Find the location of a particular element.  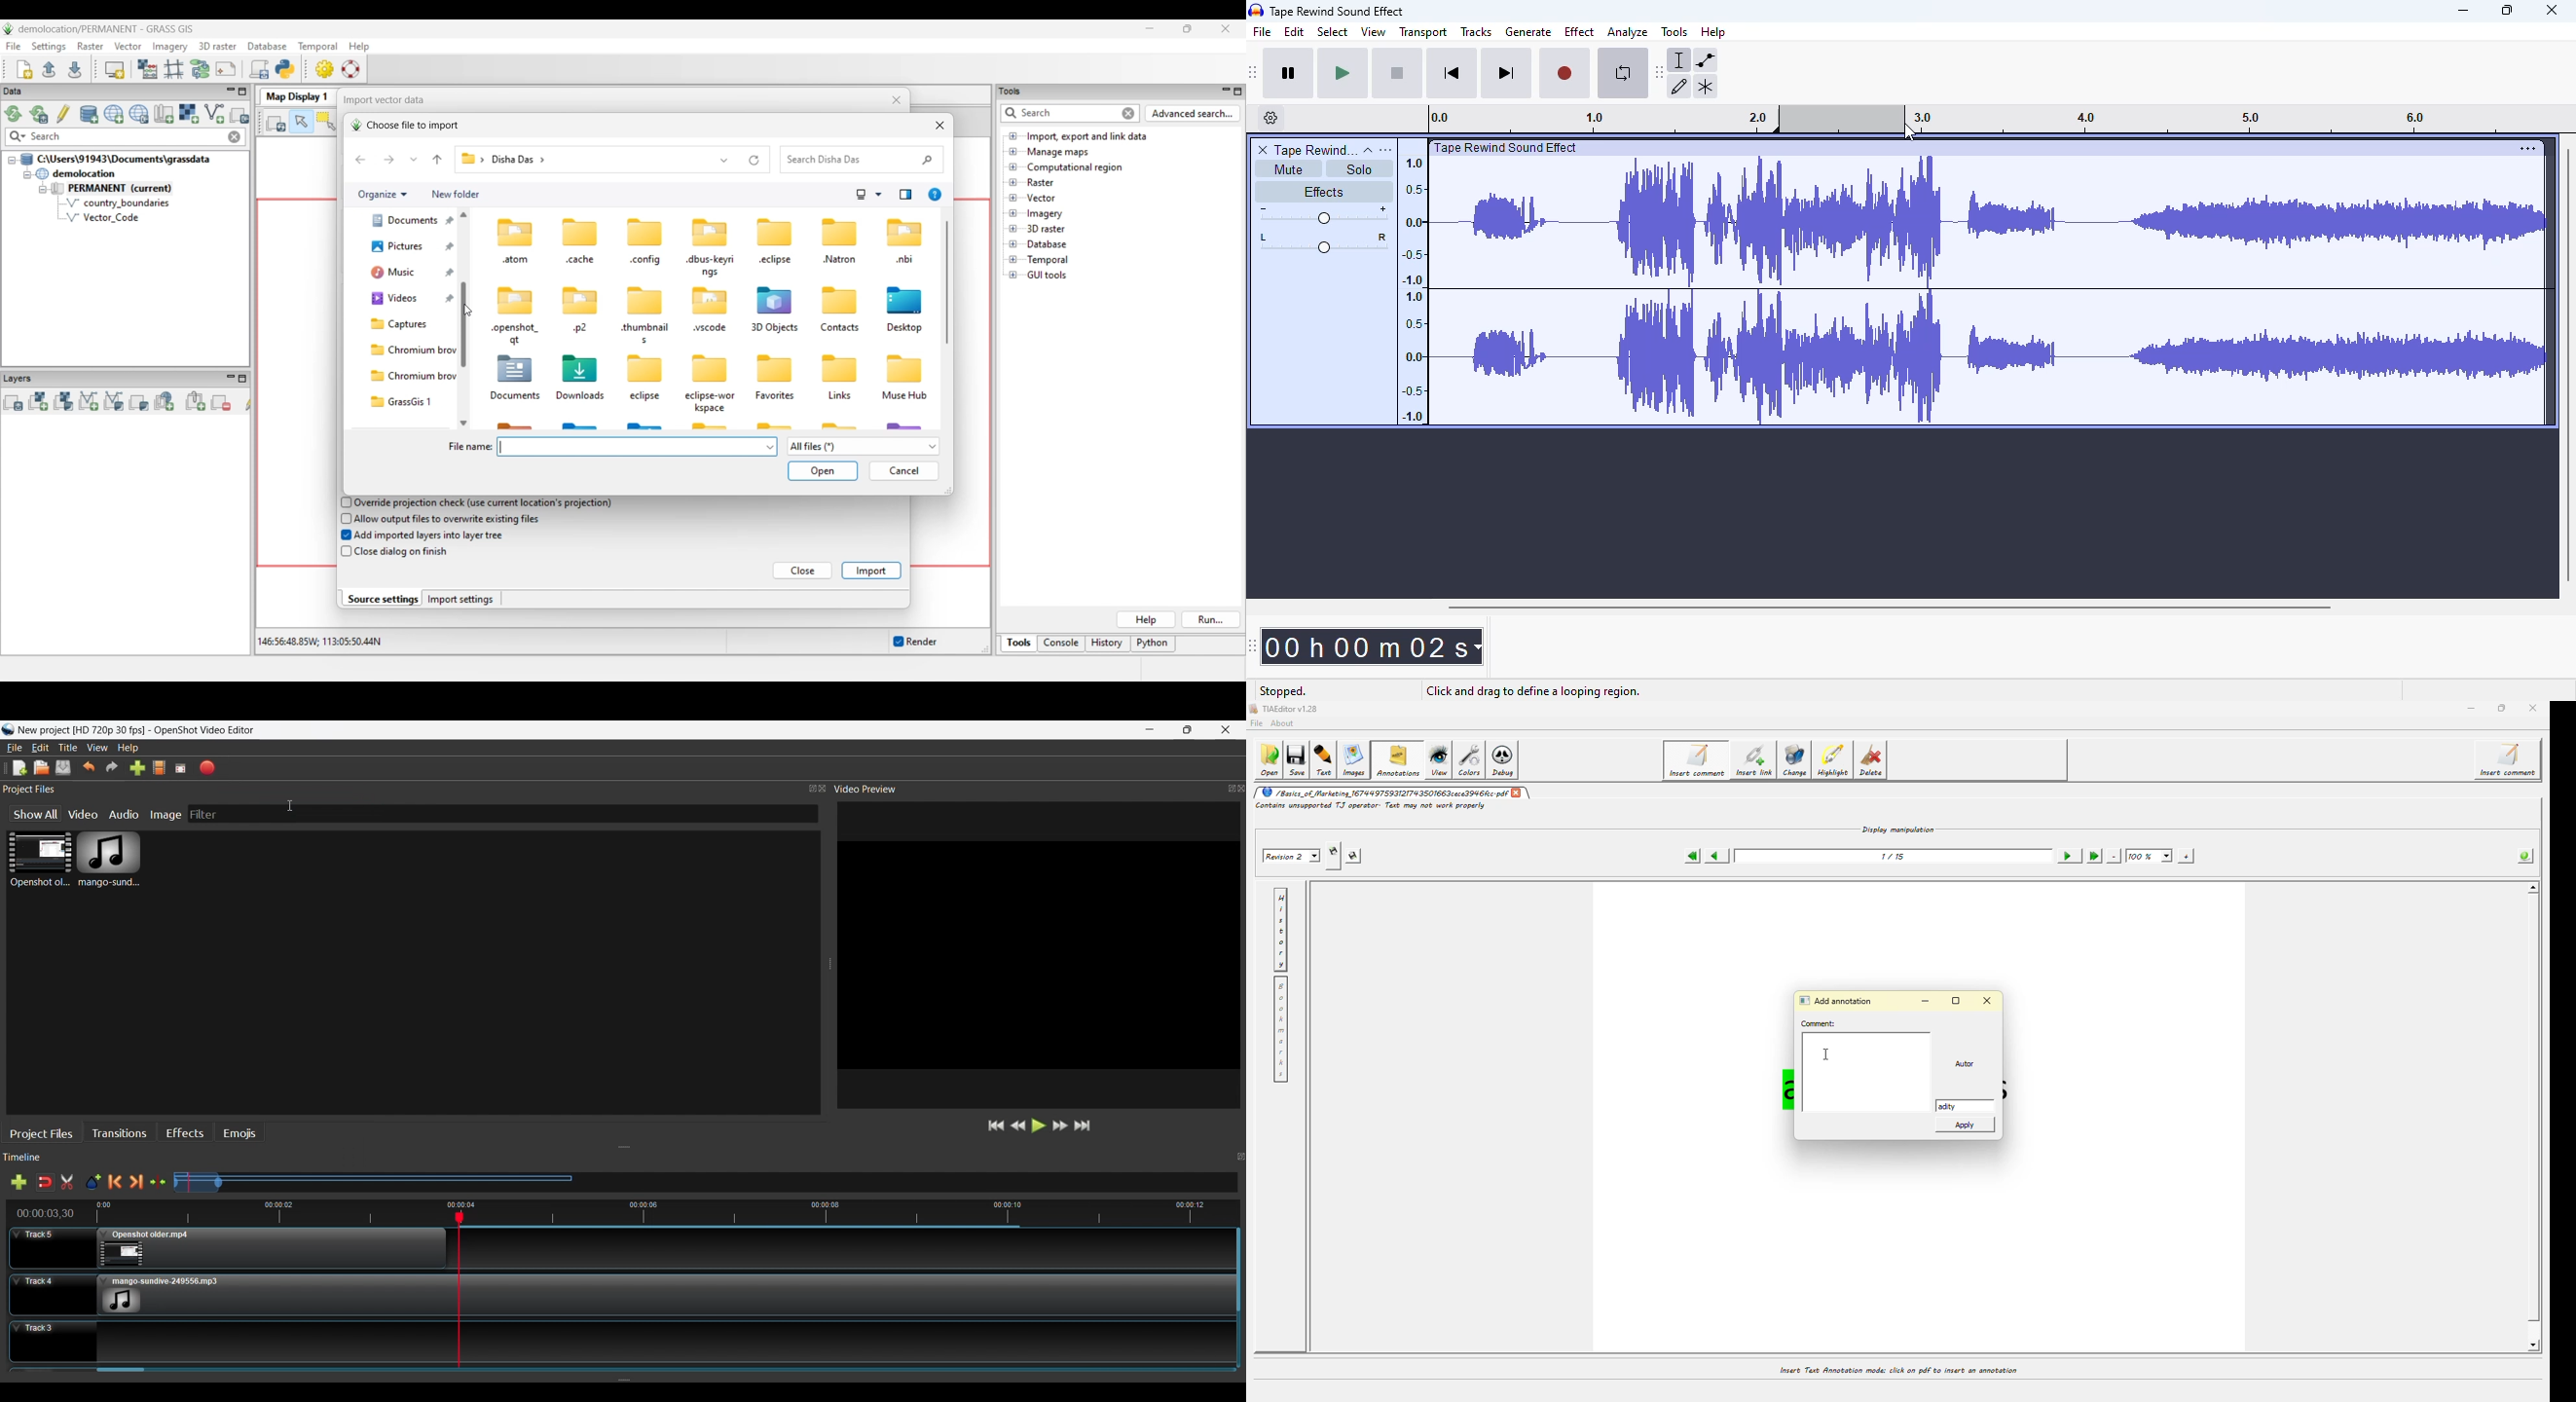

effects is located at coordinates (1323, 194).